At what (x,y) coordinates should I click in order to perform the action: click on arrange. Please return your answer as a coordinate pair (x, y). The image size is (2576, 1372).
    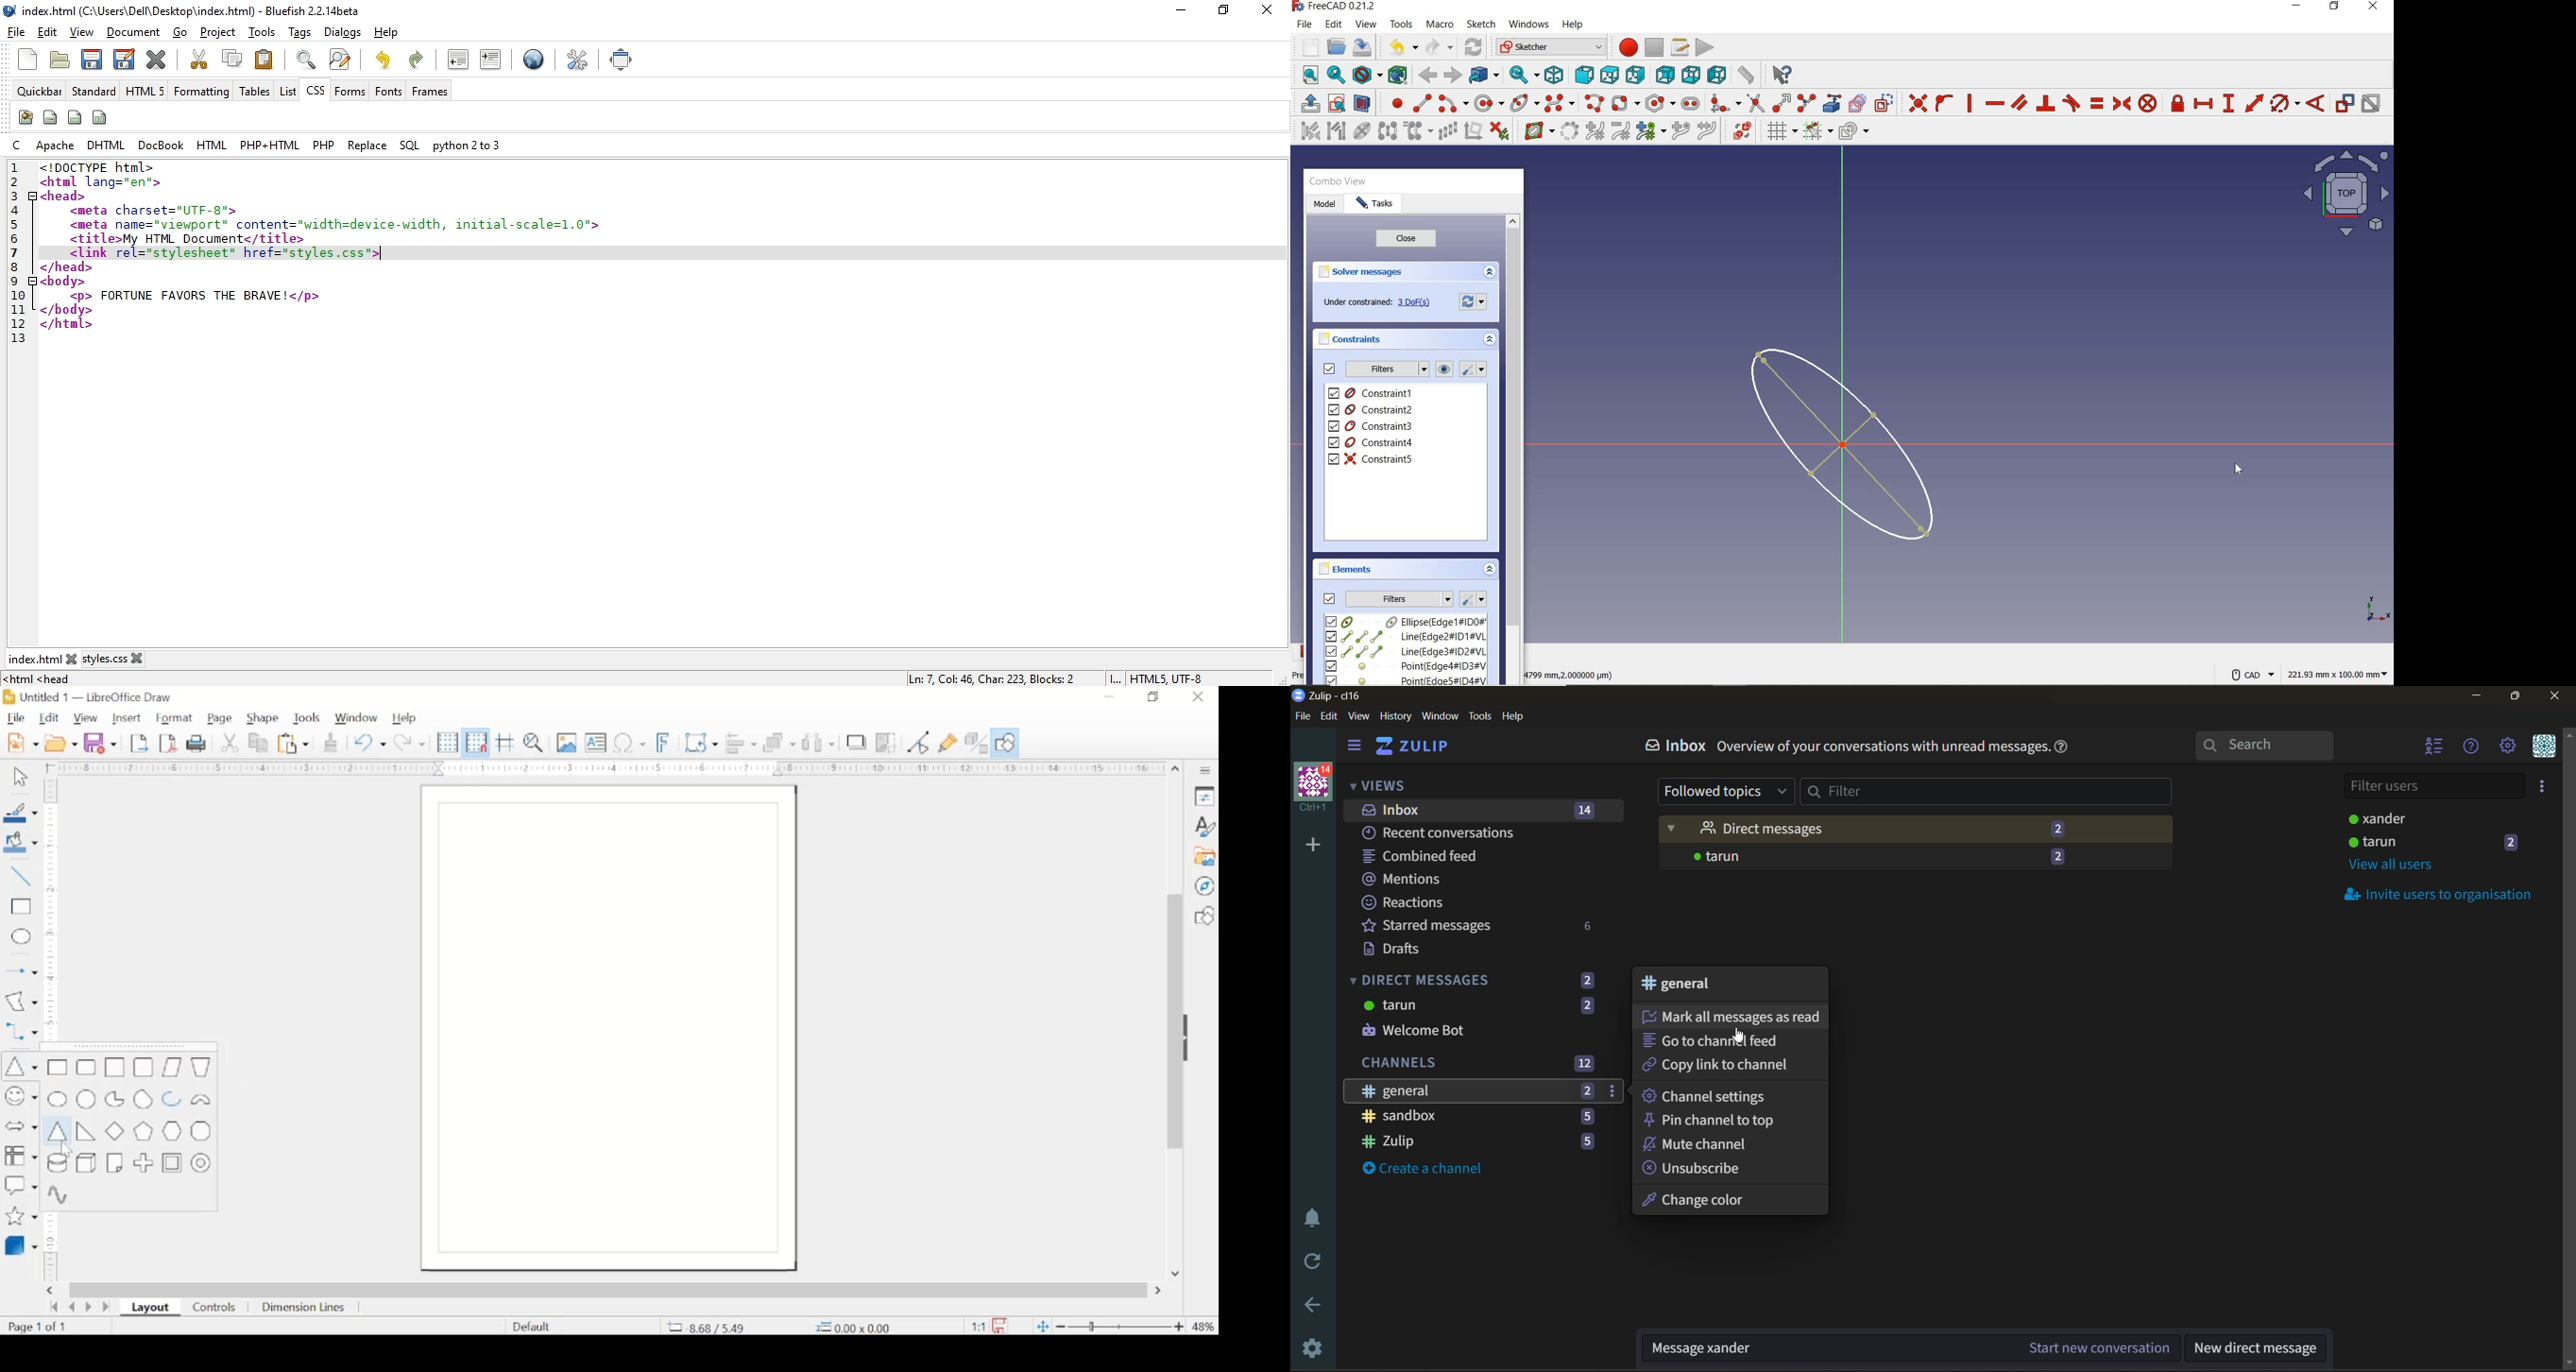
    Looking at the image, I should click on (781, 743).